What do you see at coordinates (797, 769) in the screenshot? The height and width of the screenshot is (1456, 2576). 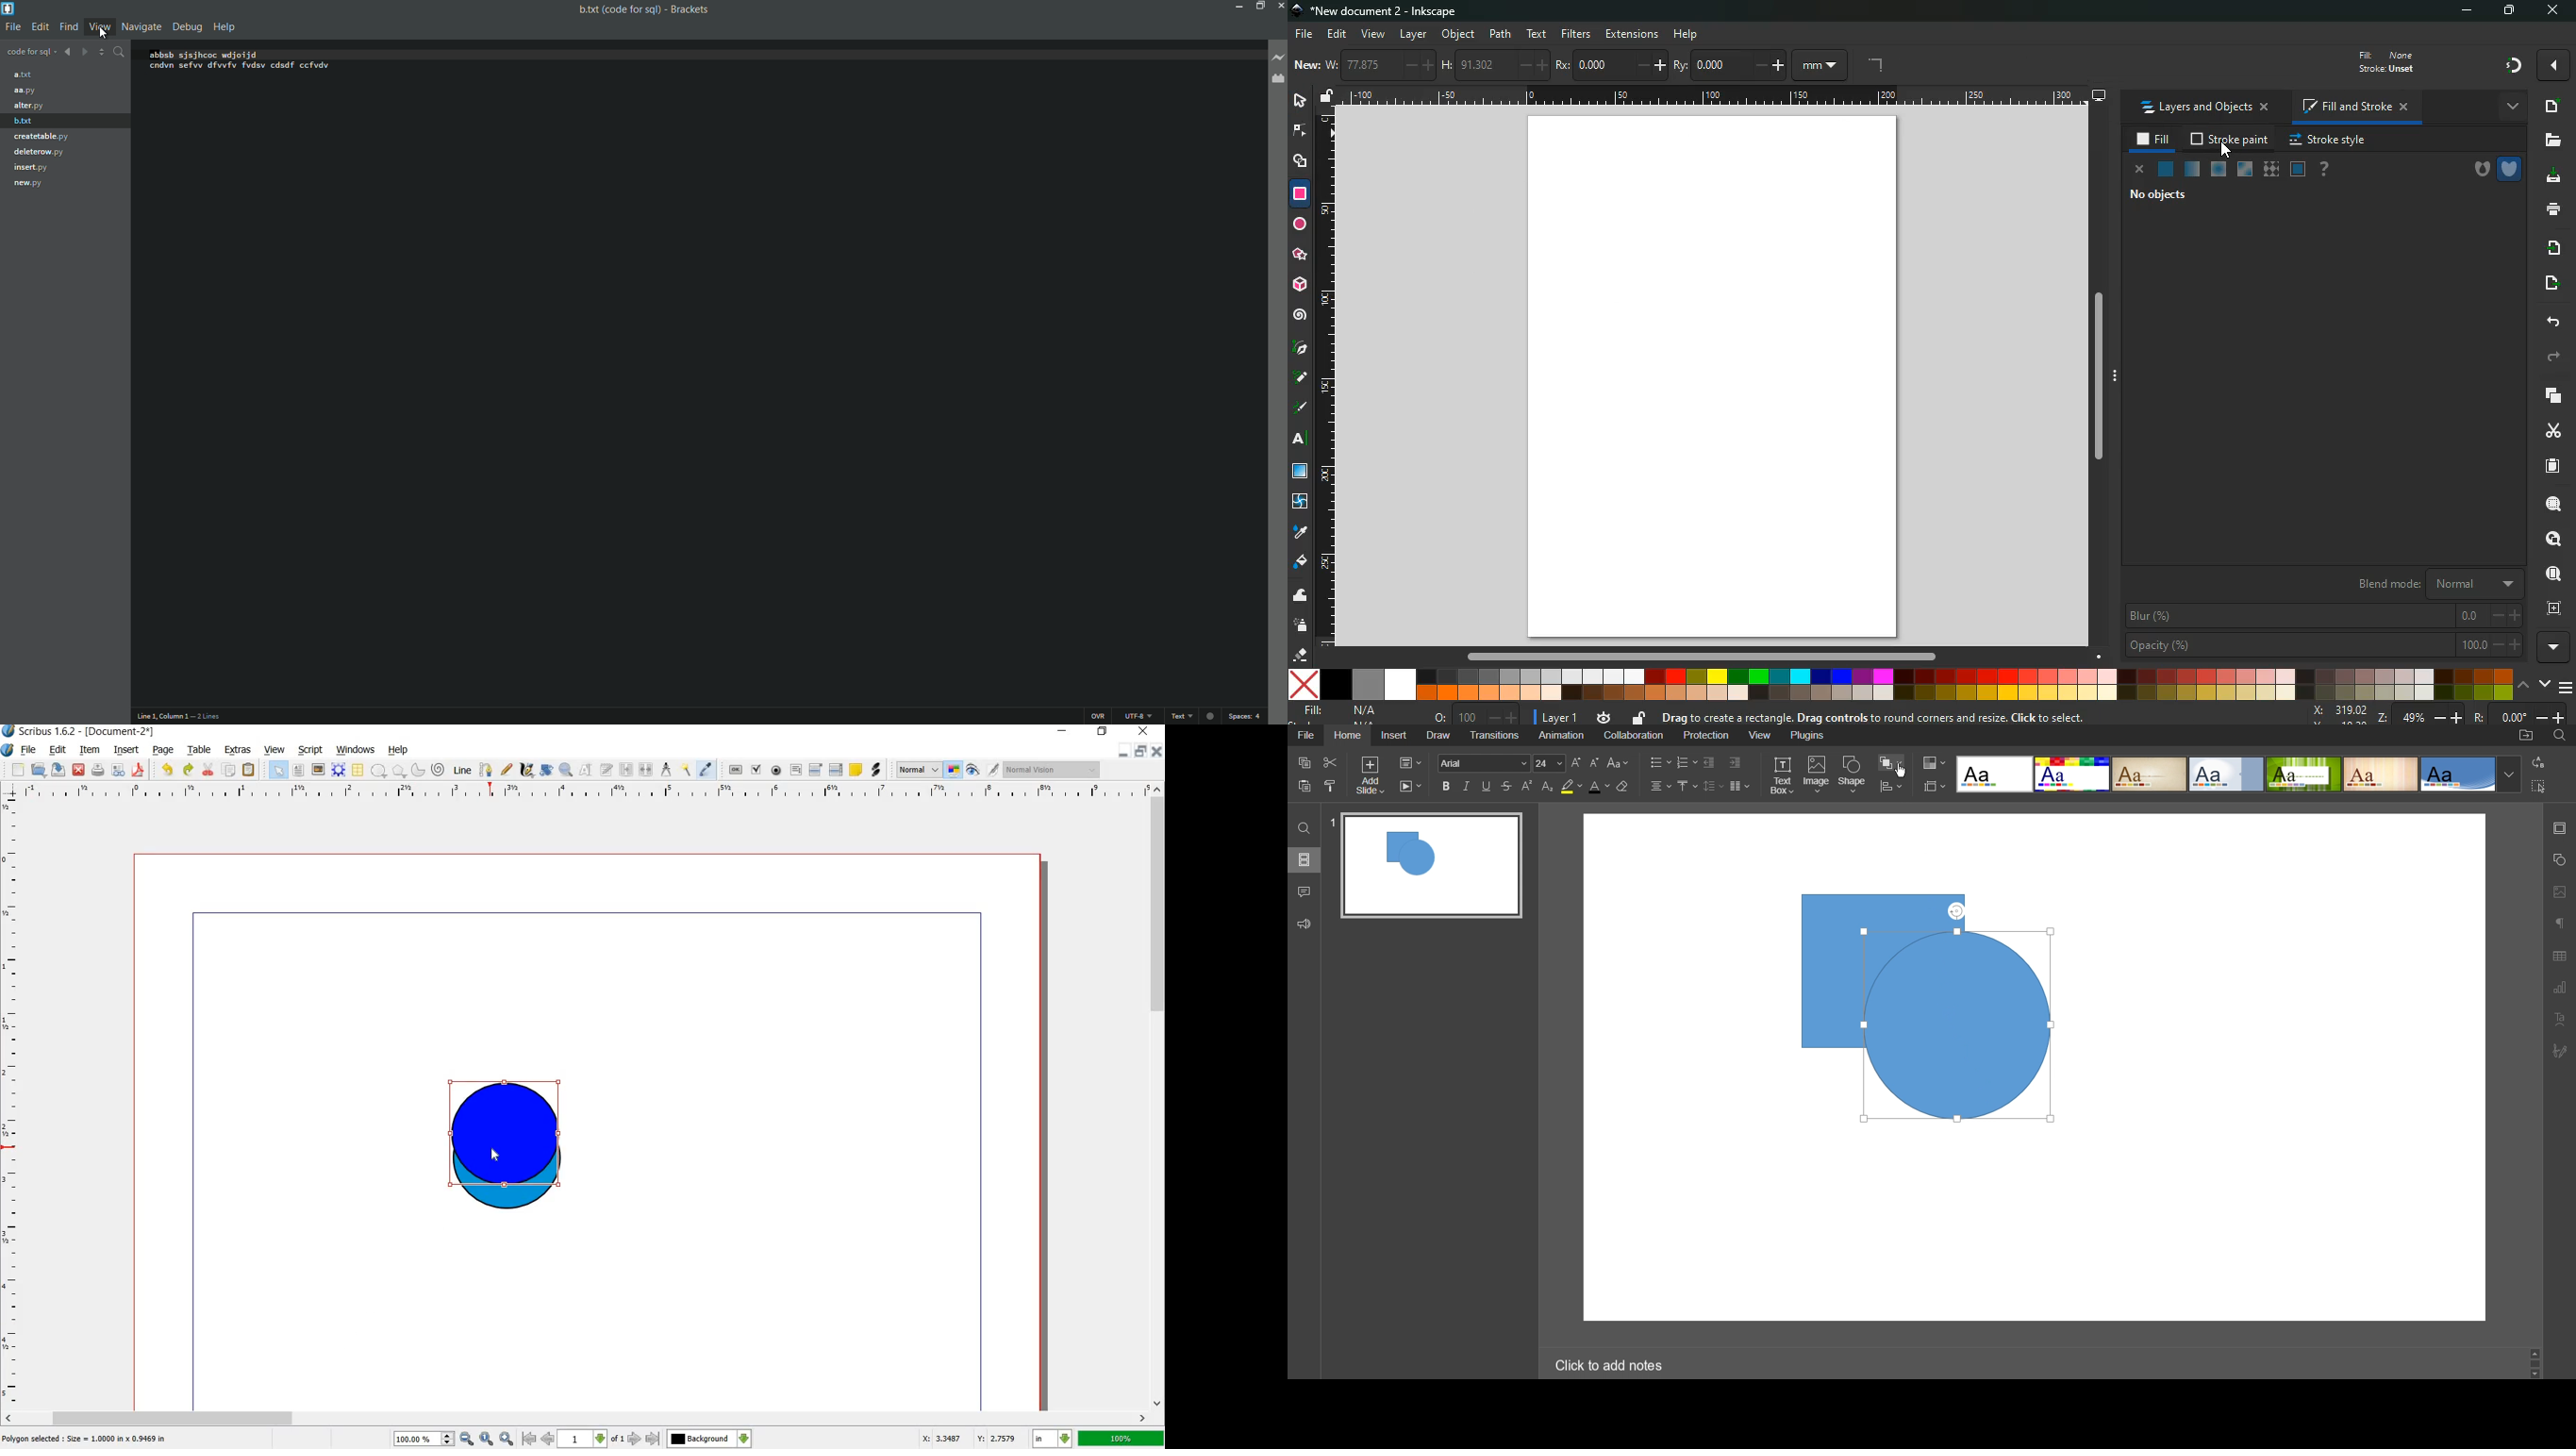 I see `pdf text fied` at bounding box center [797, 769].